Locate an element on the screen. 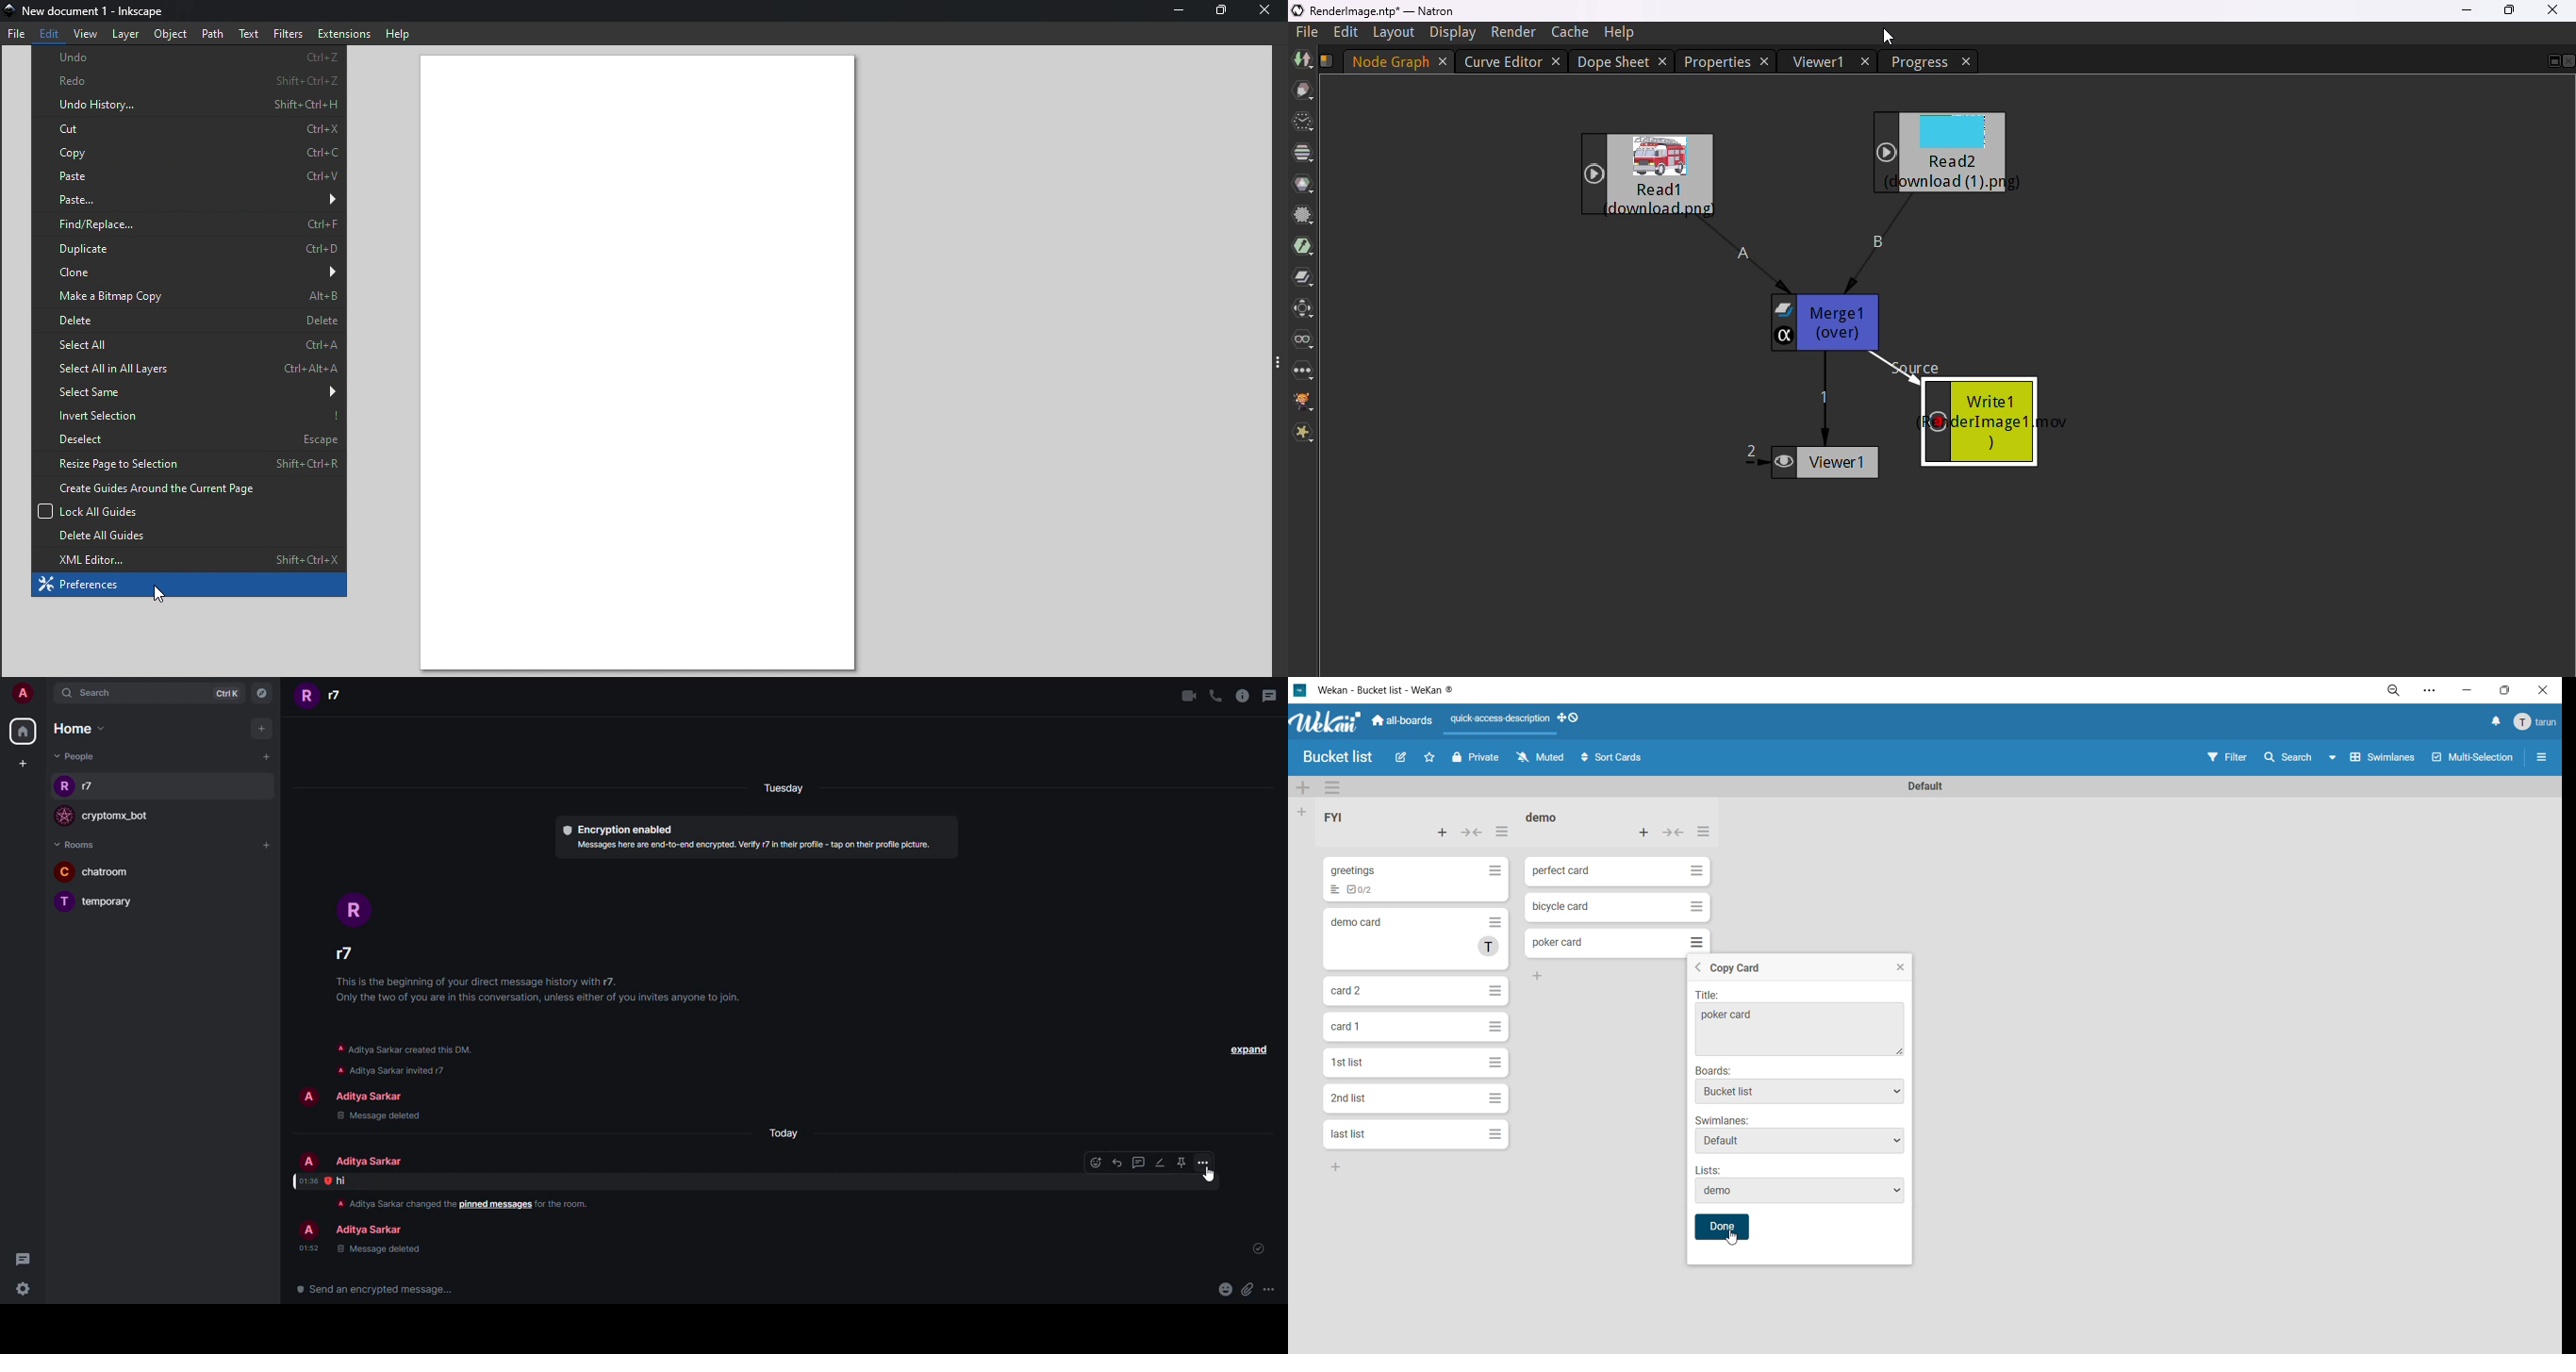 Image resolution: width=2576 pixels, height=1372 pixels. sidebar is located at coordinates (2542, 760).